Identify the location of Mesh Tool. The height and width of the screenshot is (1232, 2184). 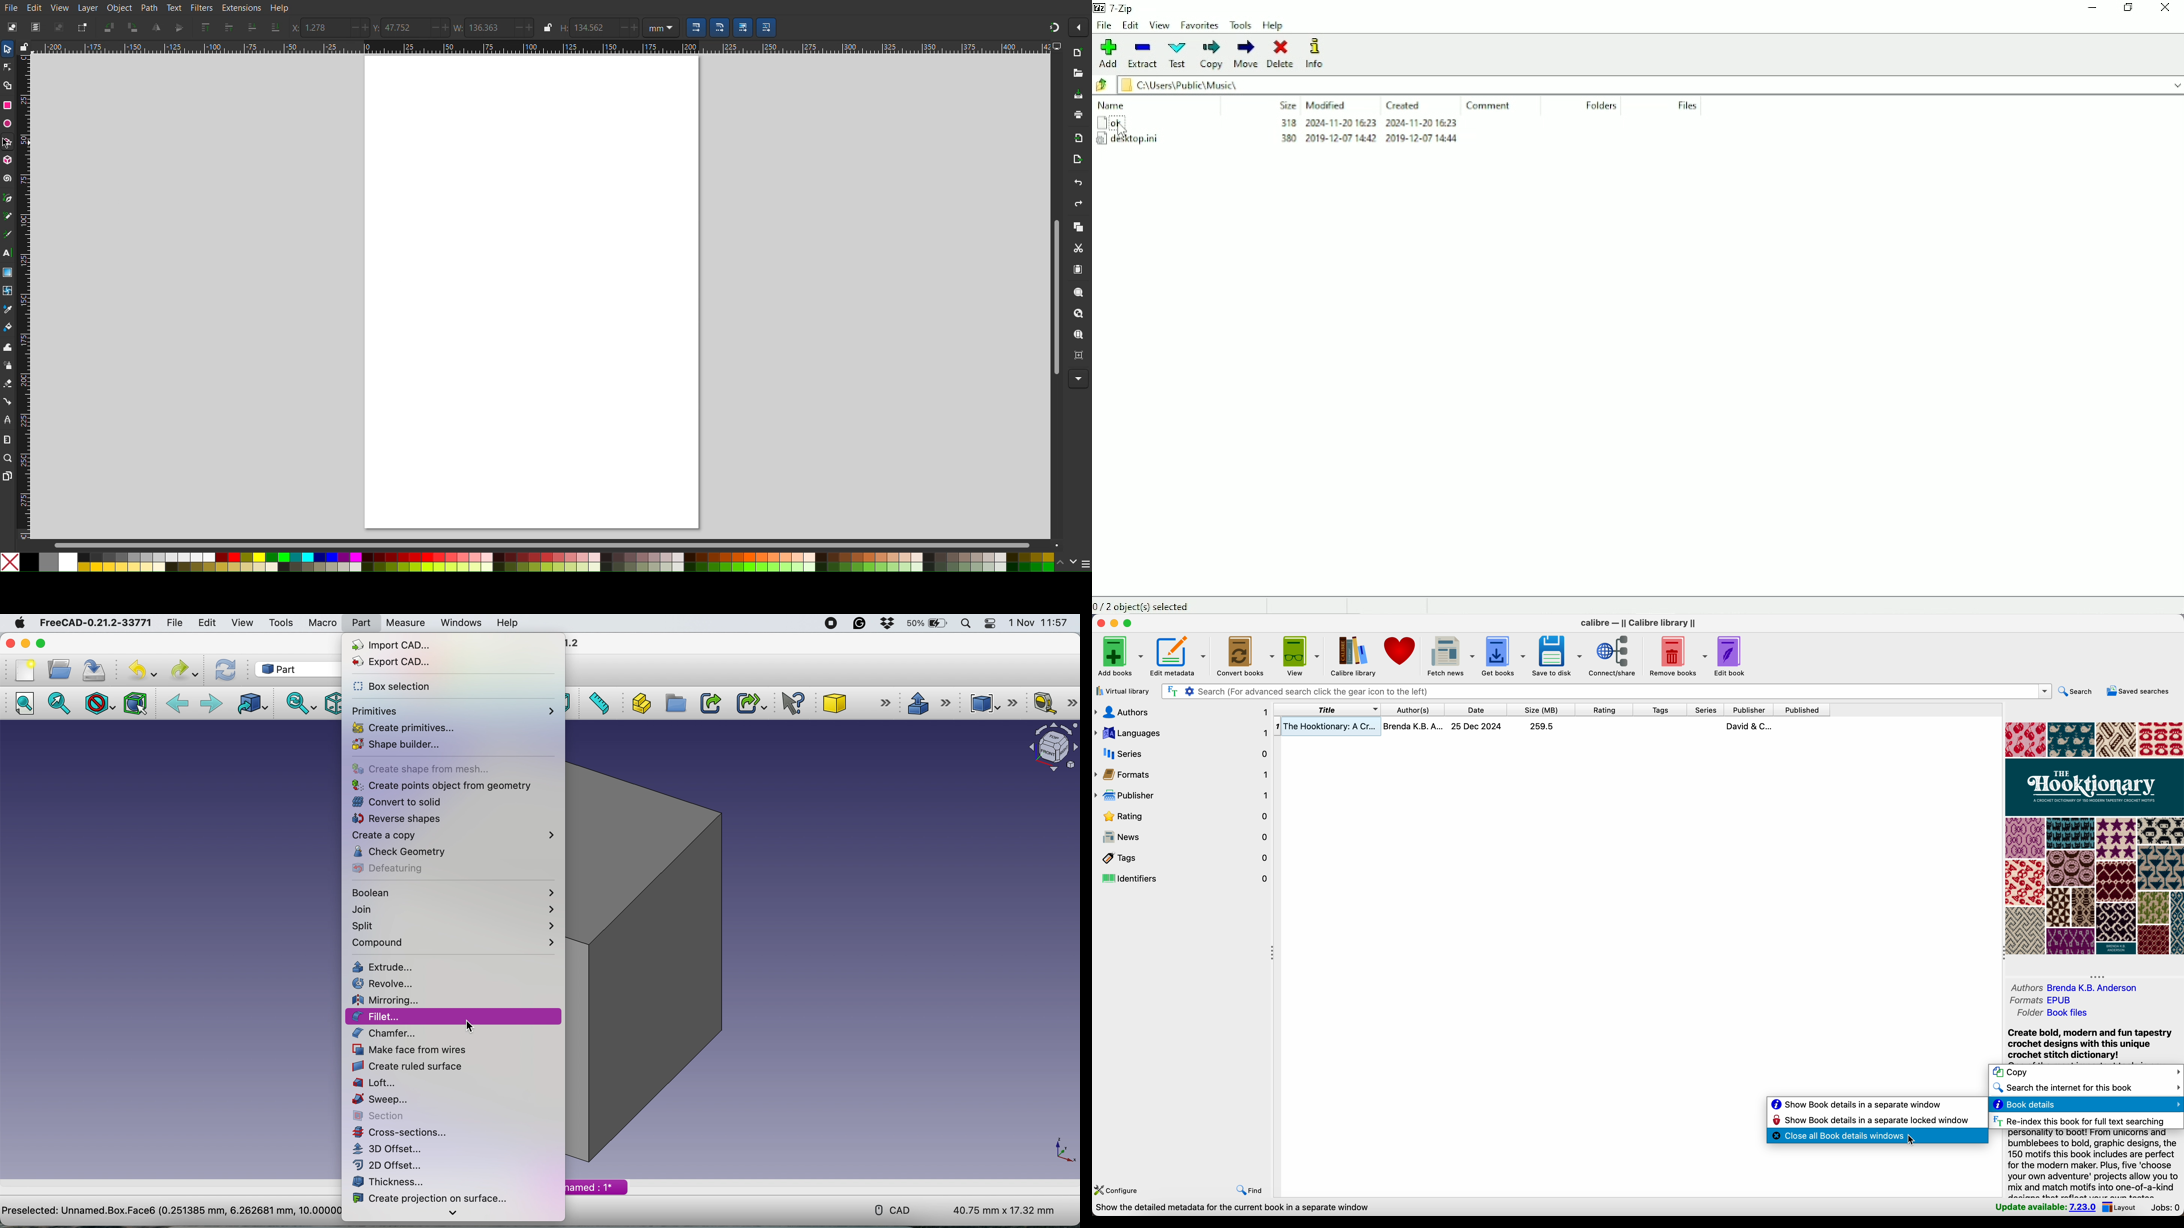
(8, 291).